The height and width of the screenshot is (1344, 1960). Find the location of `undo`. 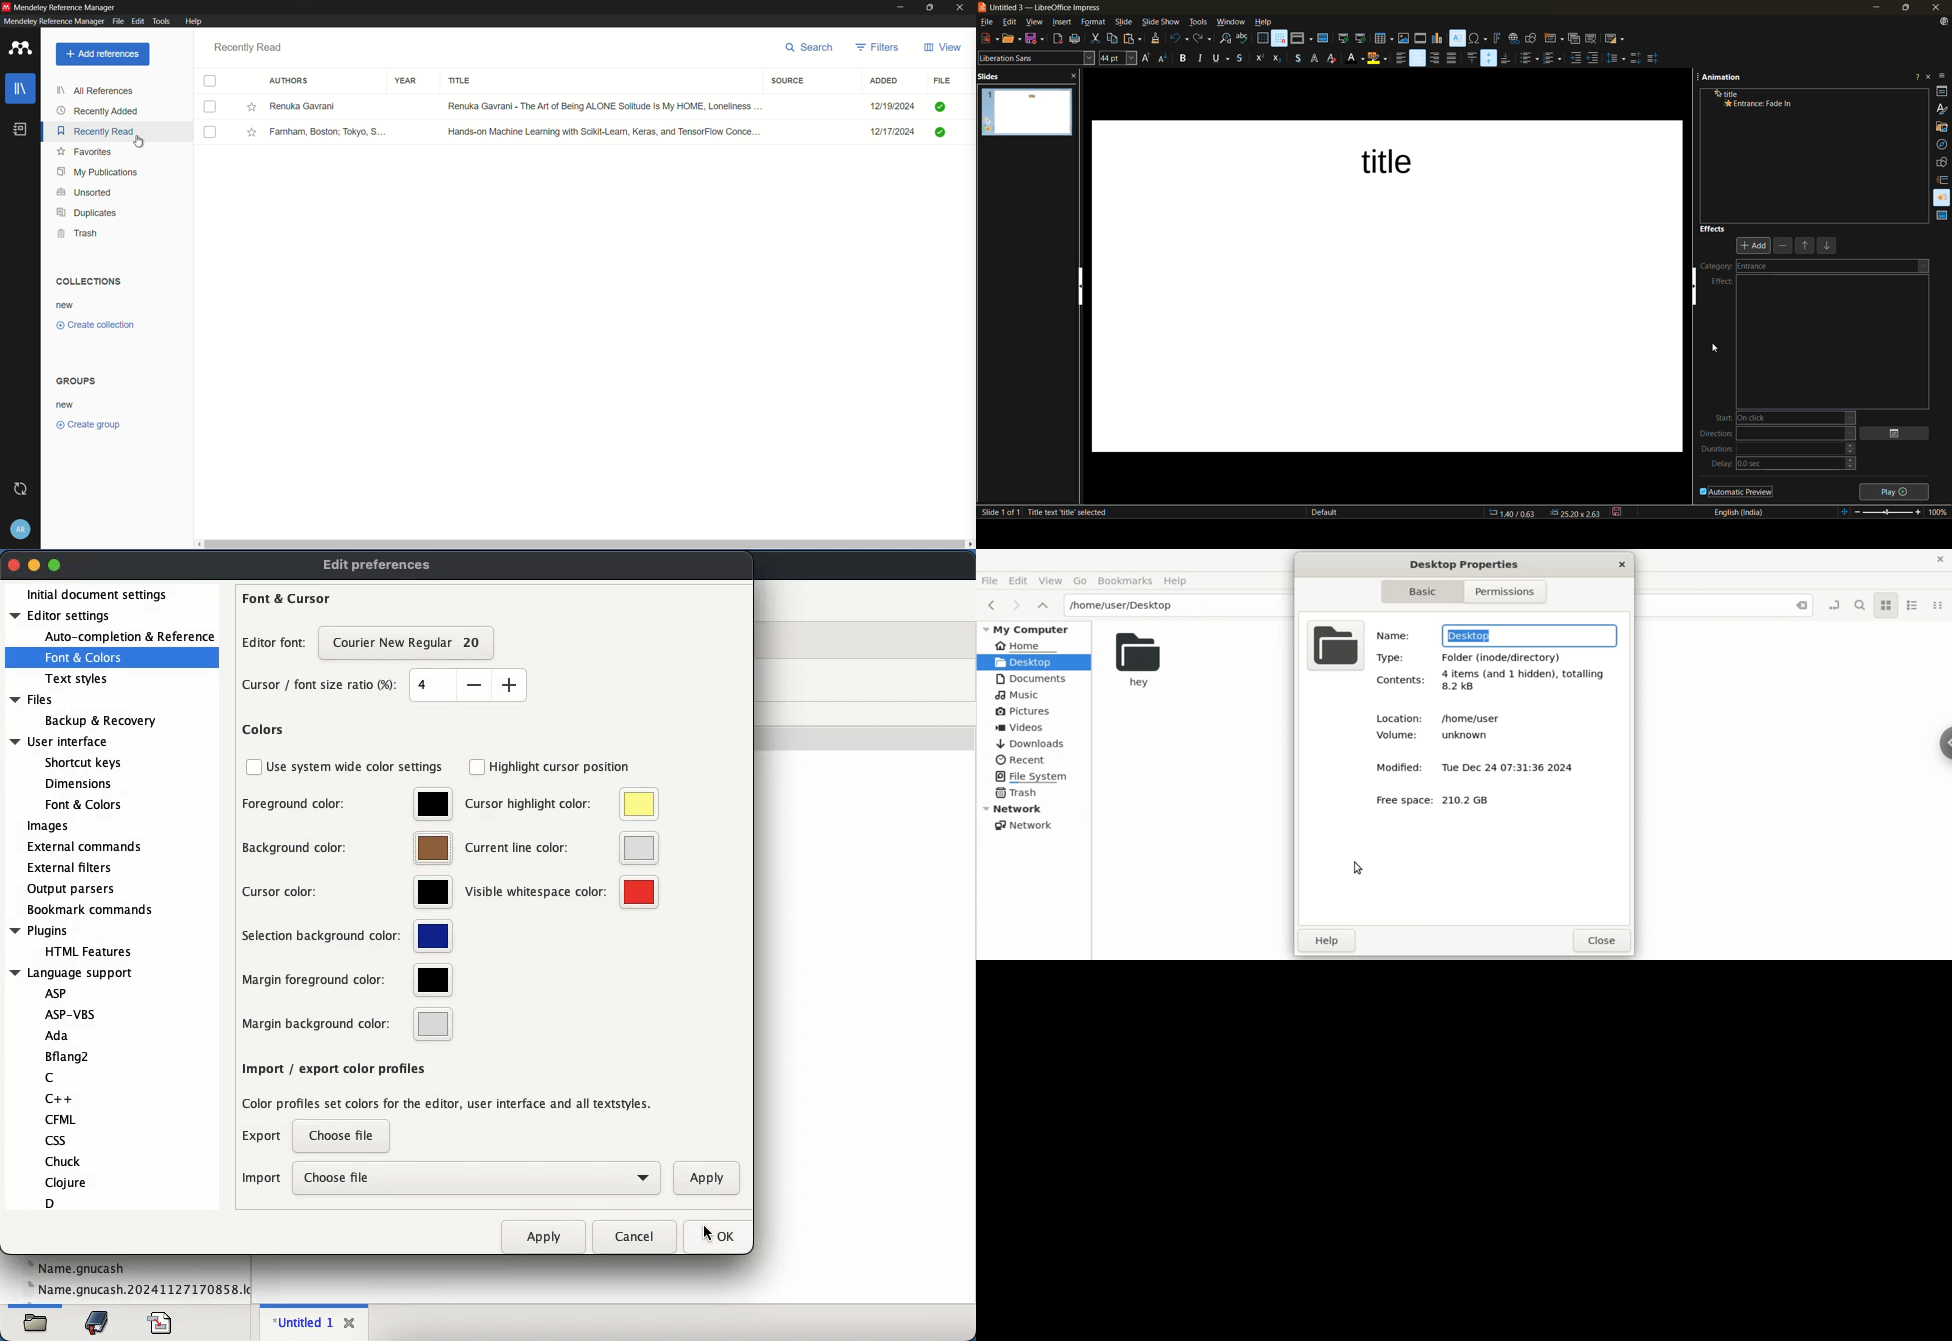

undo is located at coordinates (1178, 39).